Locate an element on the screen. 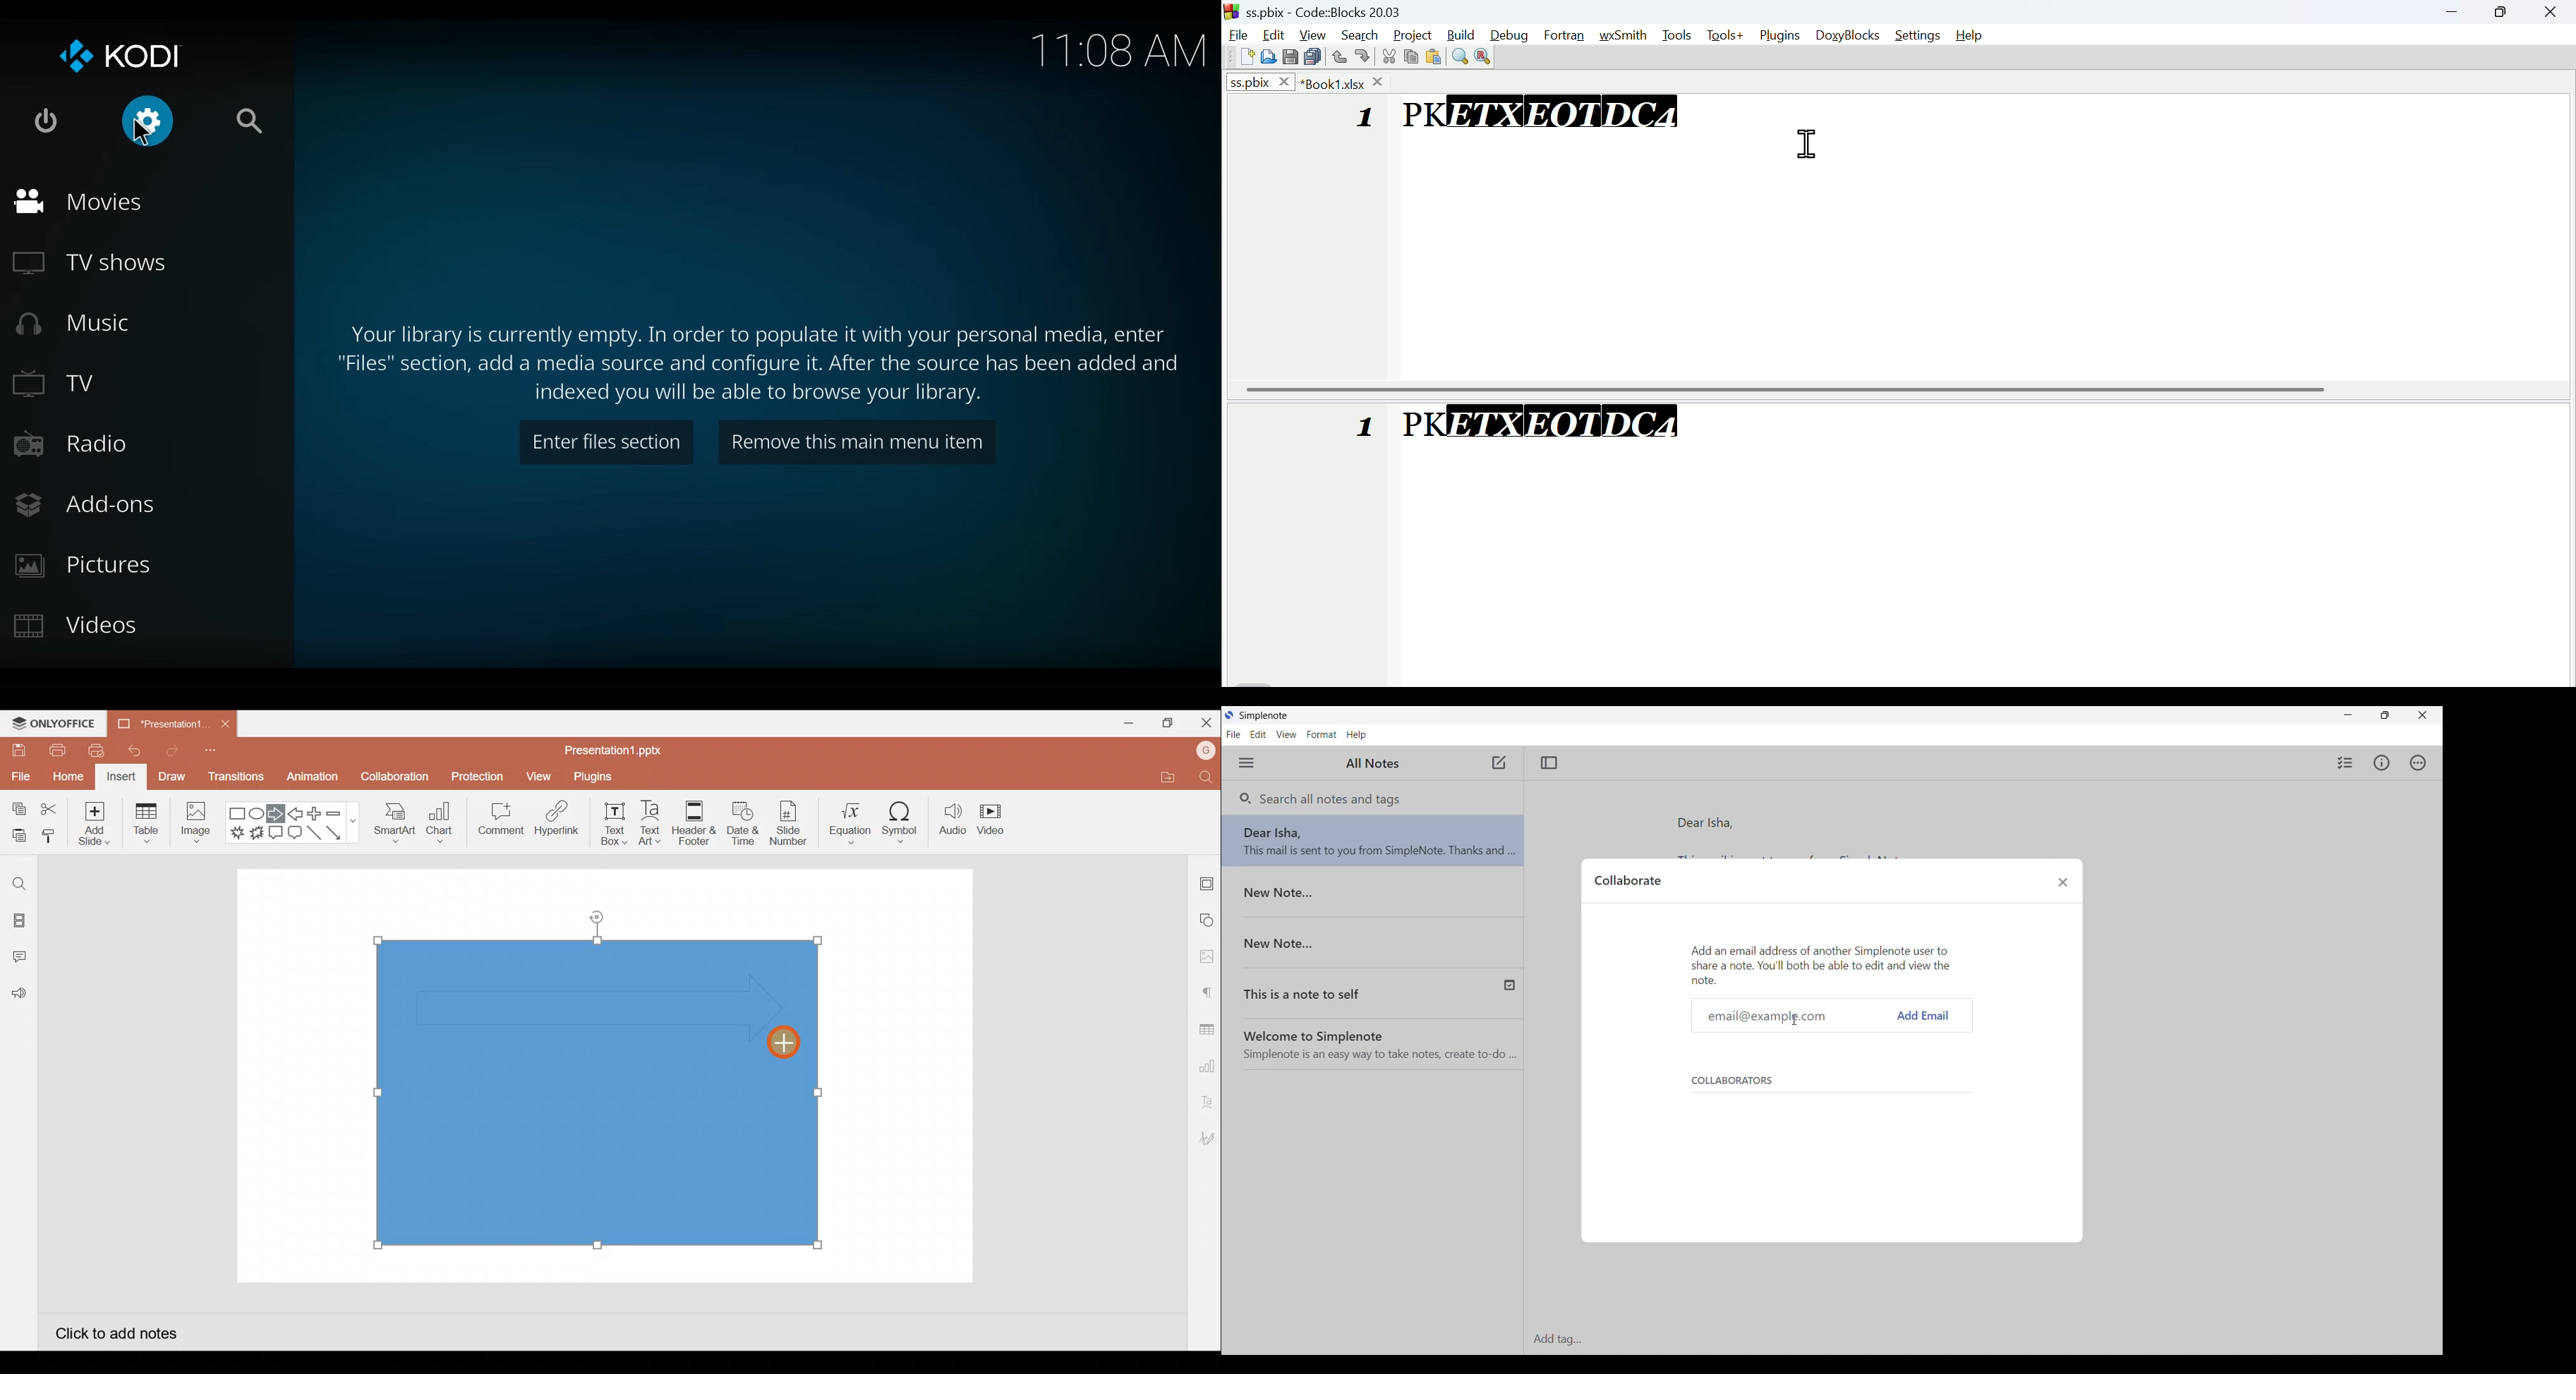  editor is located at coordinates (1983, 236).